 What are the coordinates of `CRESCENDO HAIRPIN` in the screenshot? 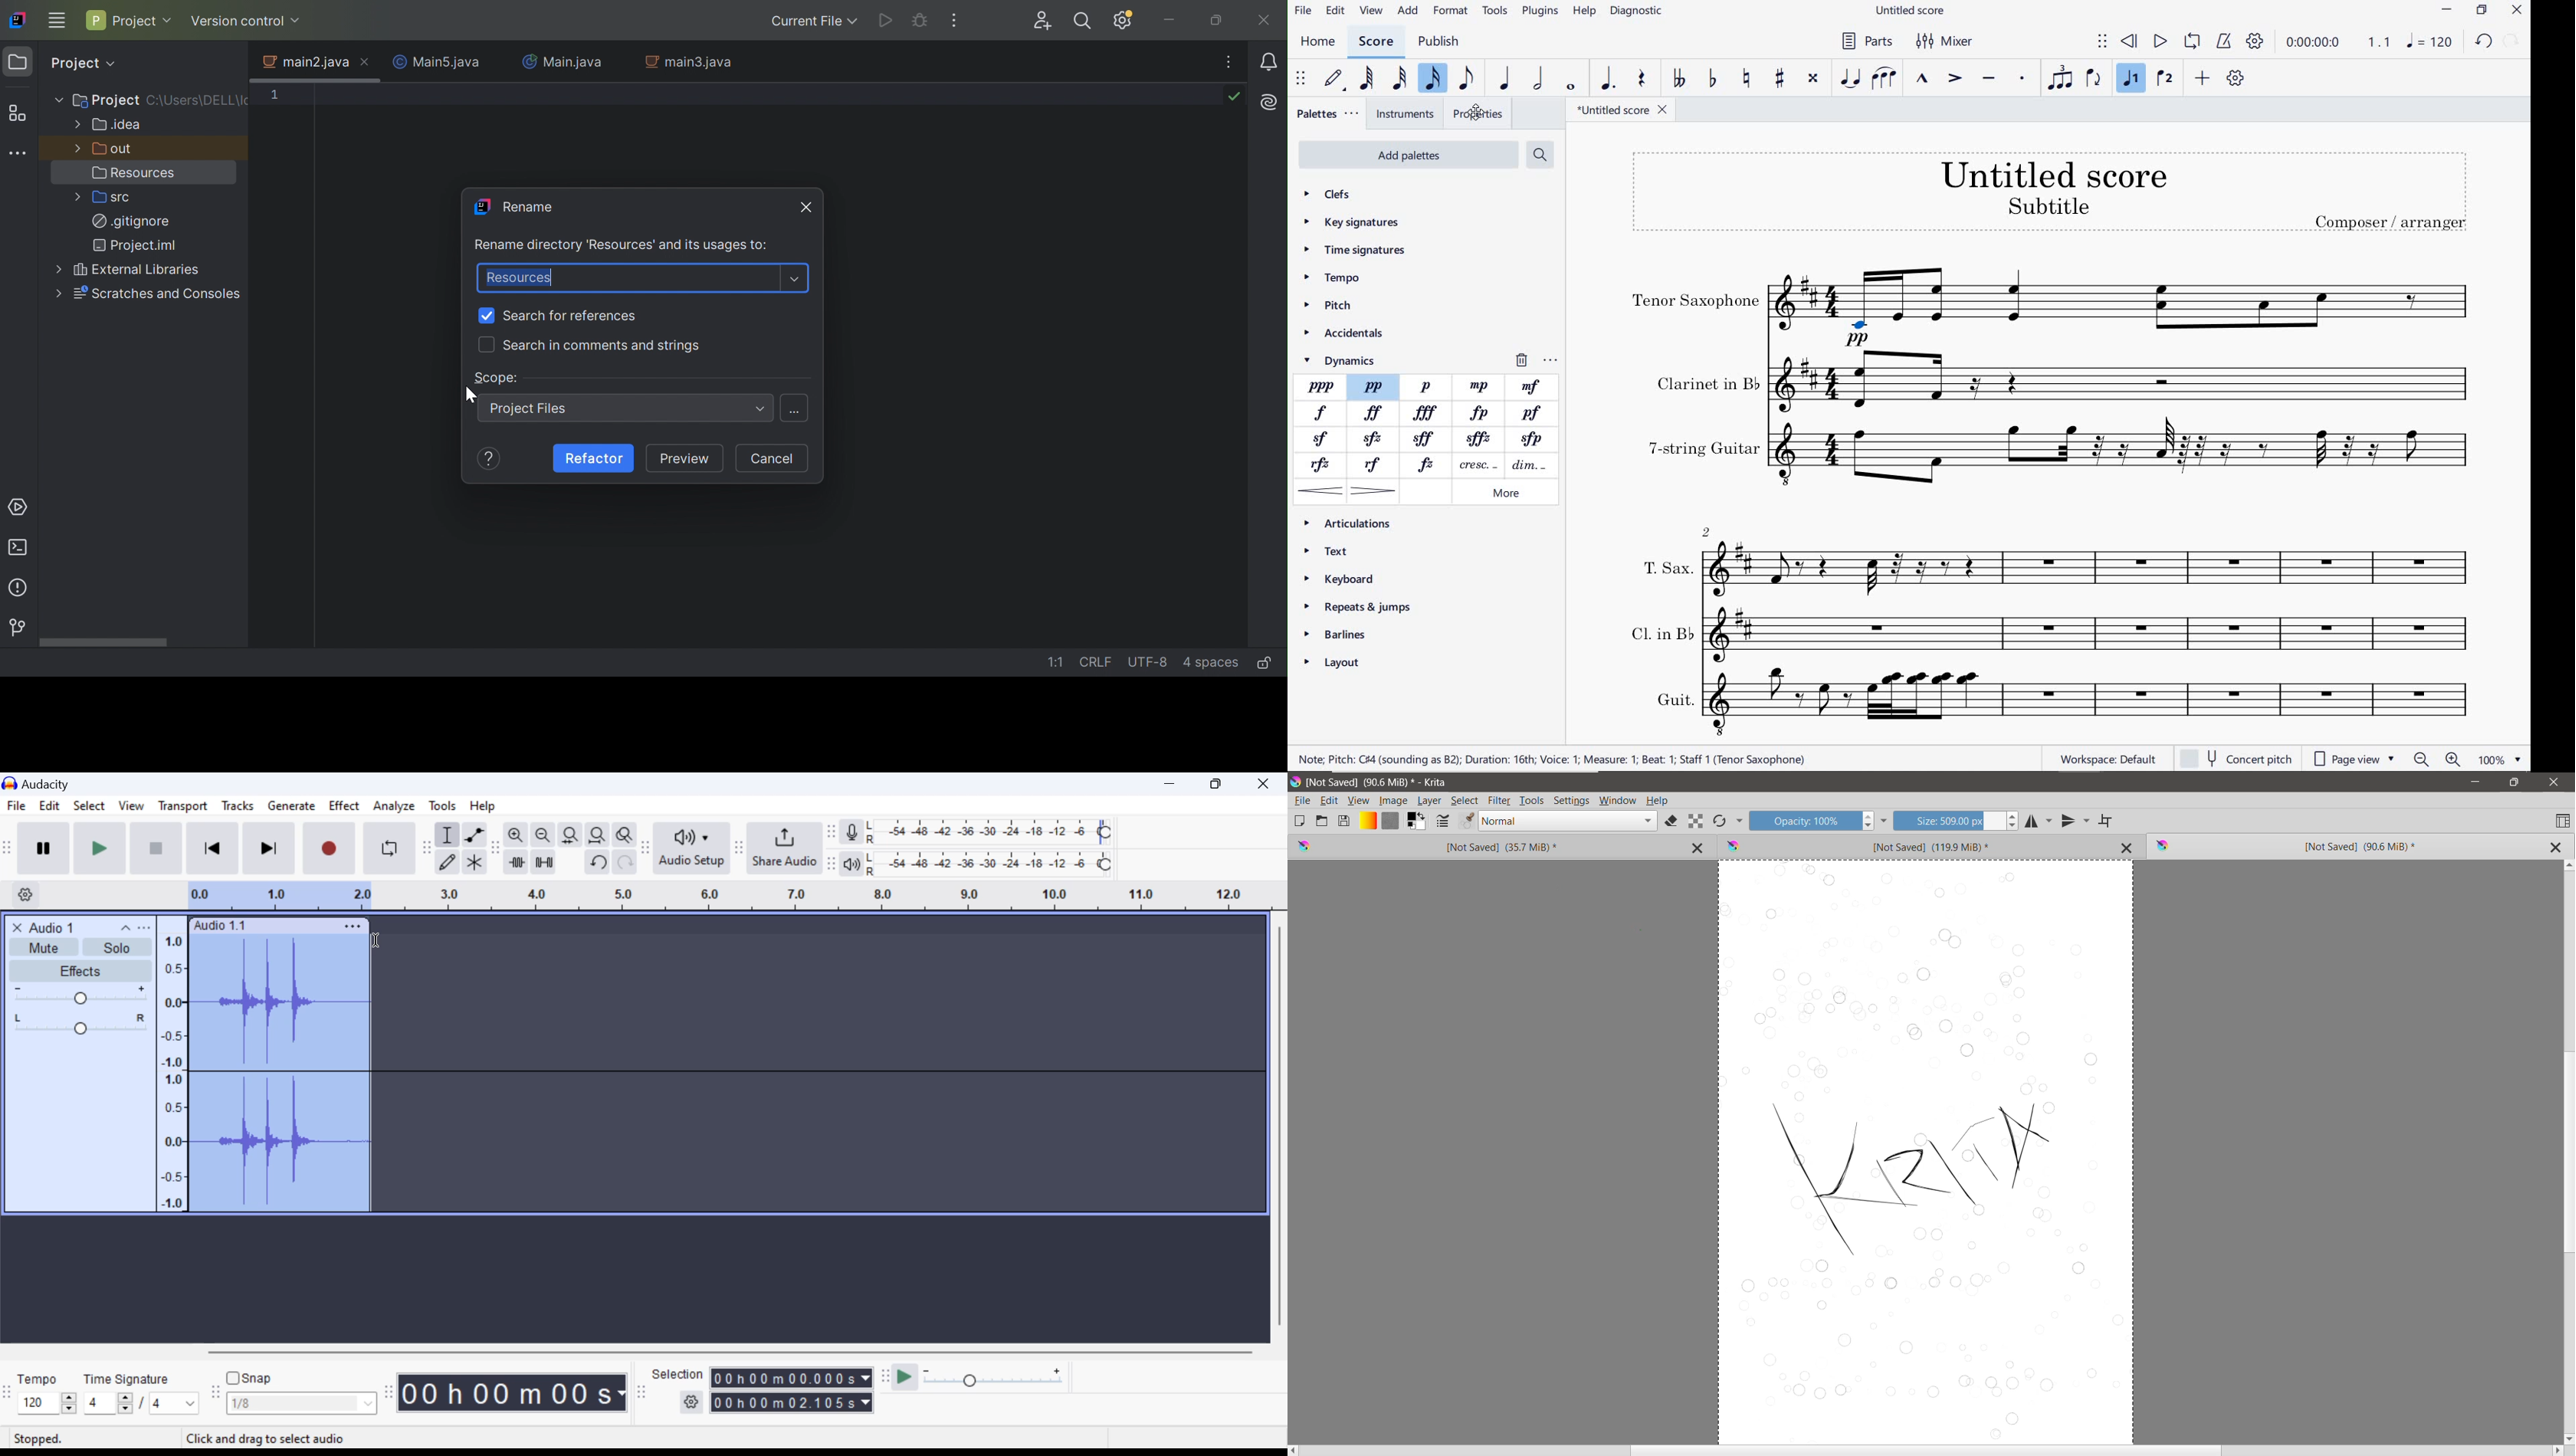 It's located at (1321, 491).